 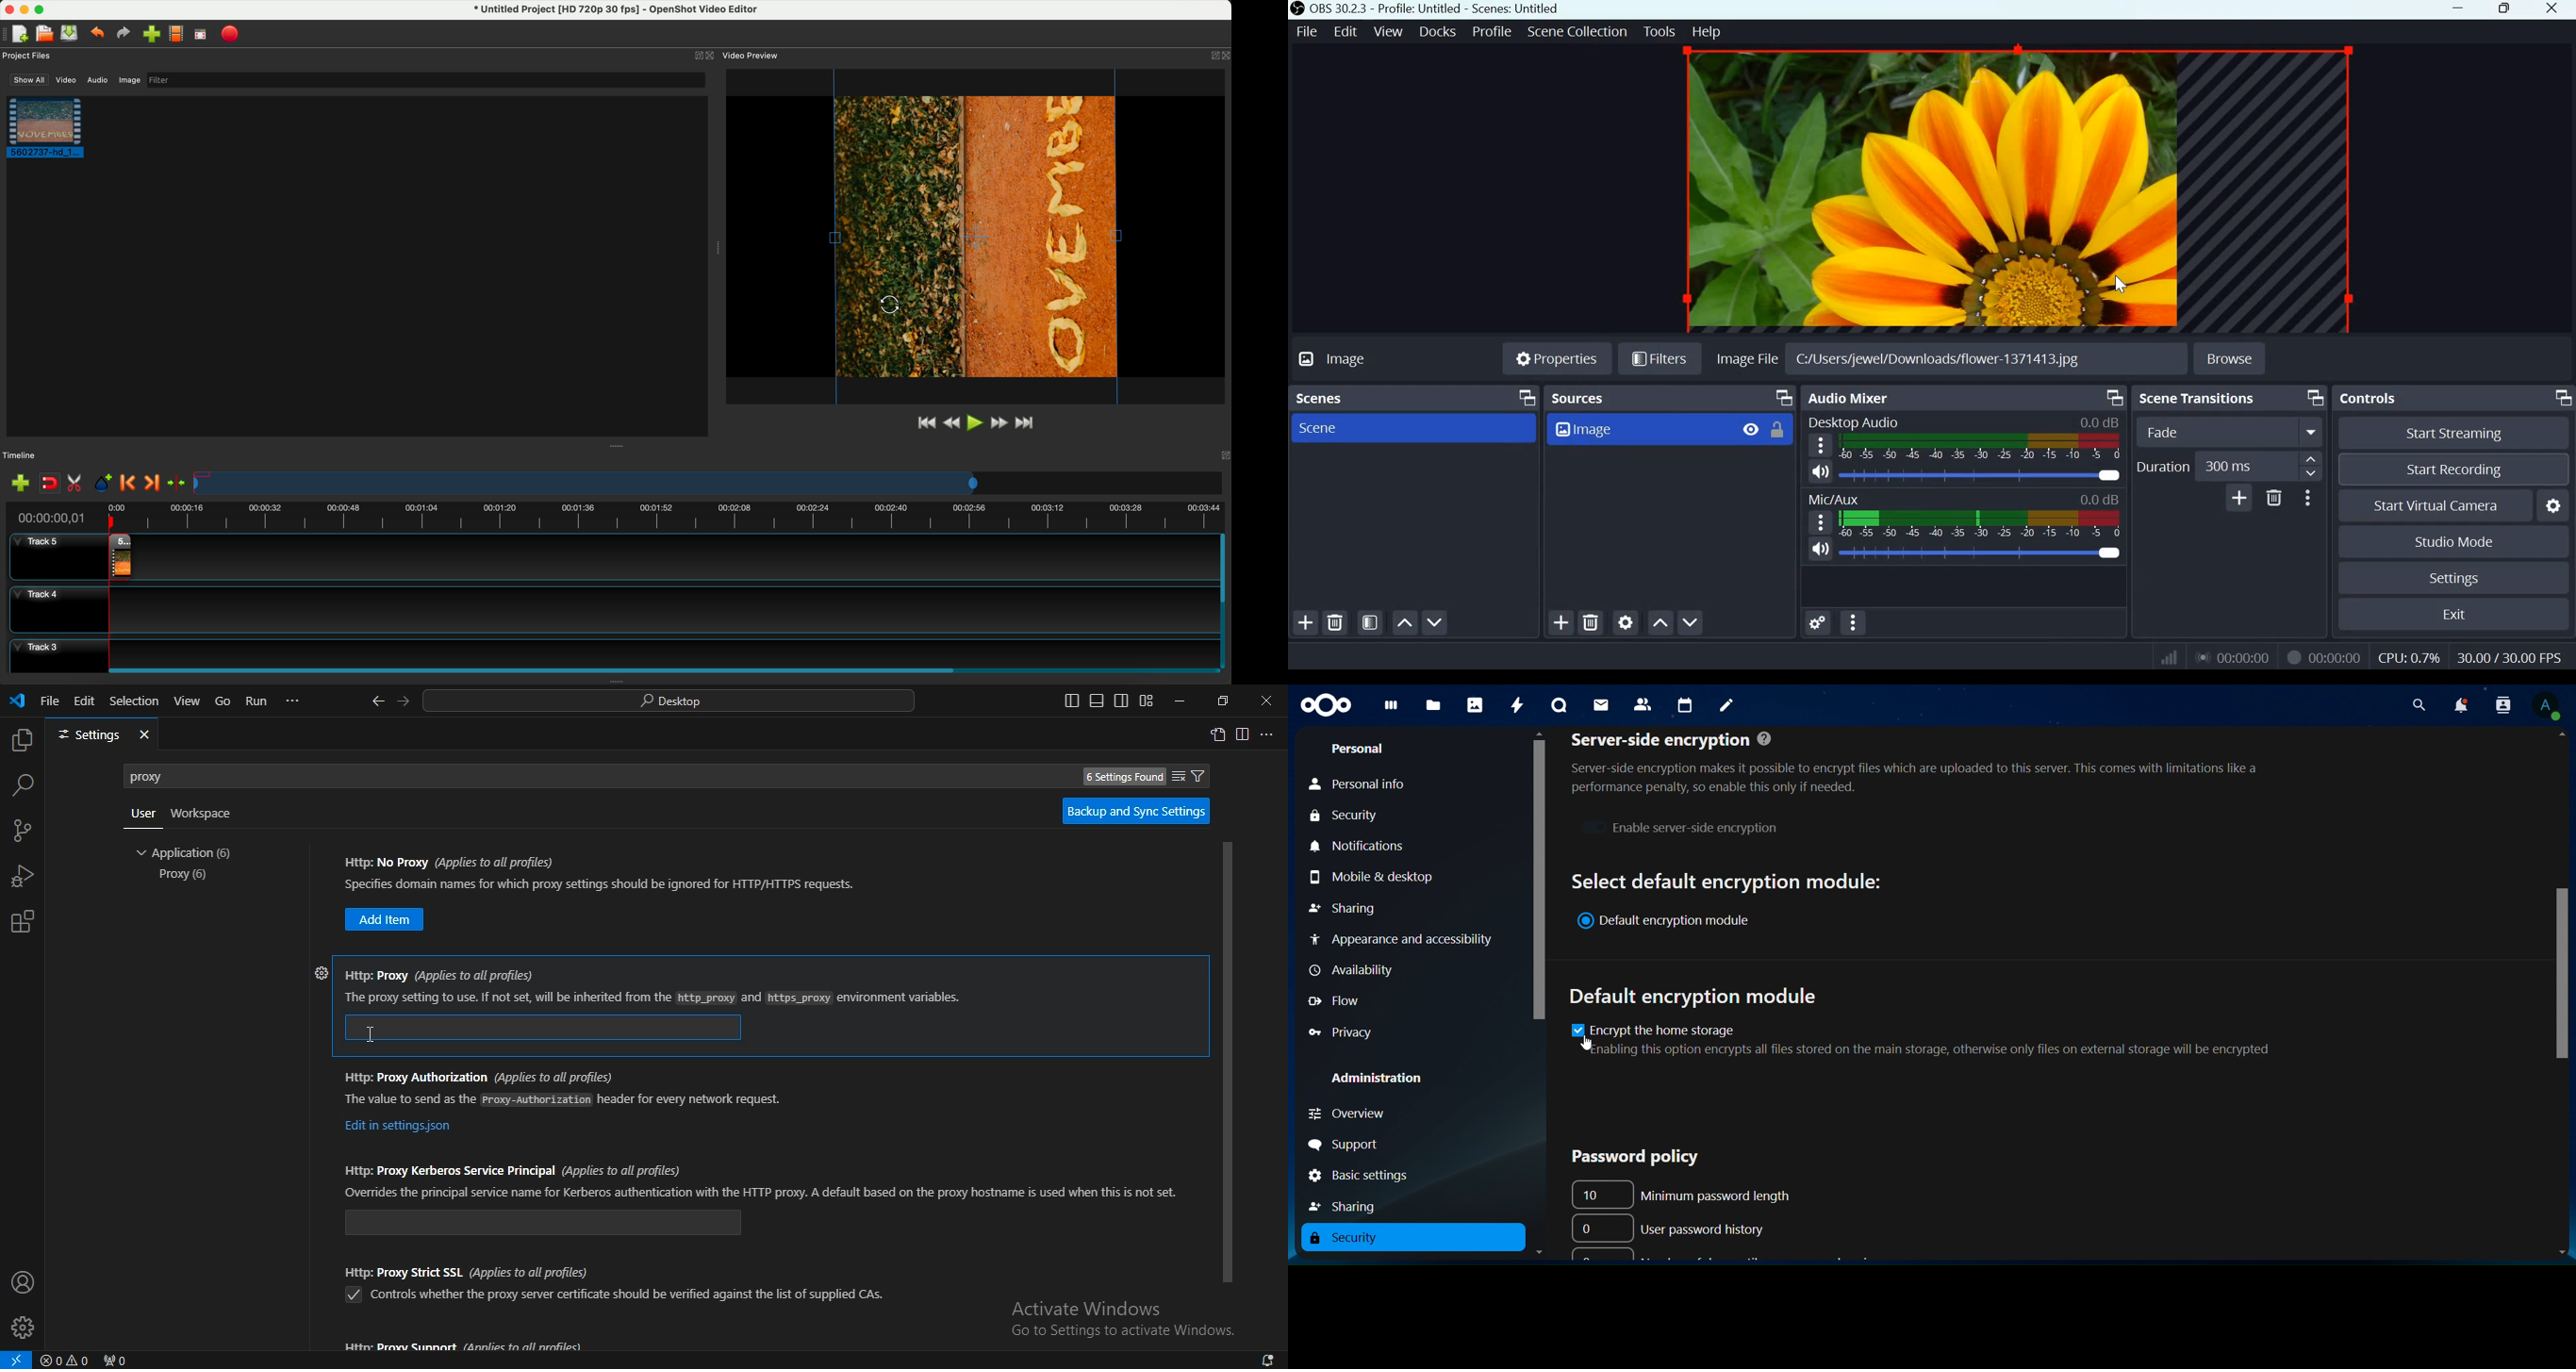 I want to click on Move scene down, so click(x=1435, y=622).